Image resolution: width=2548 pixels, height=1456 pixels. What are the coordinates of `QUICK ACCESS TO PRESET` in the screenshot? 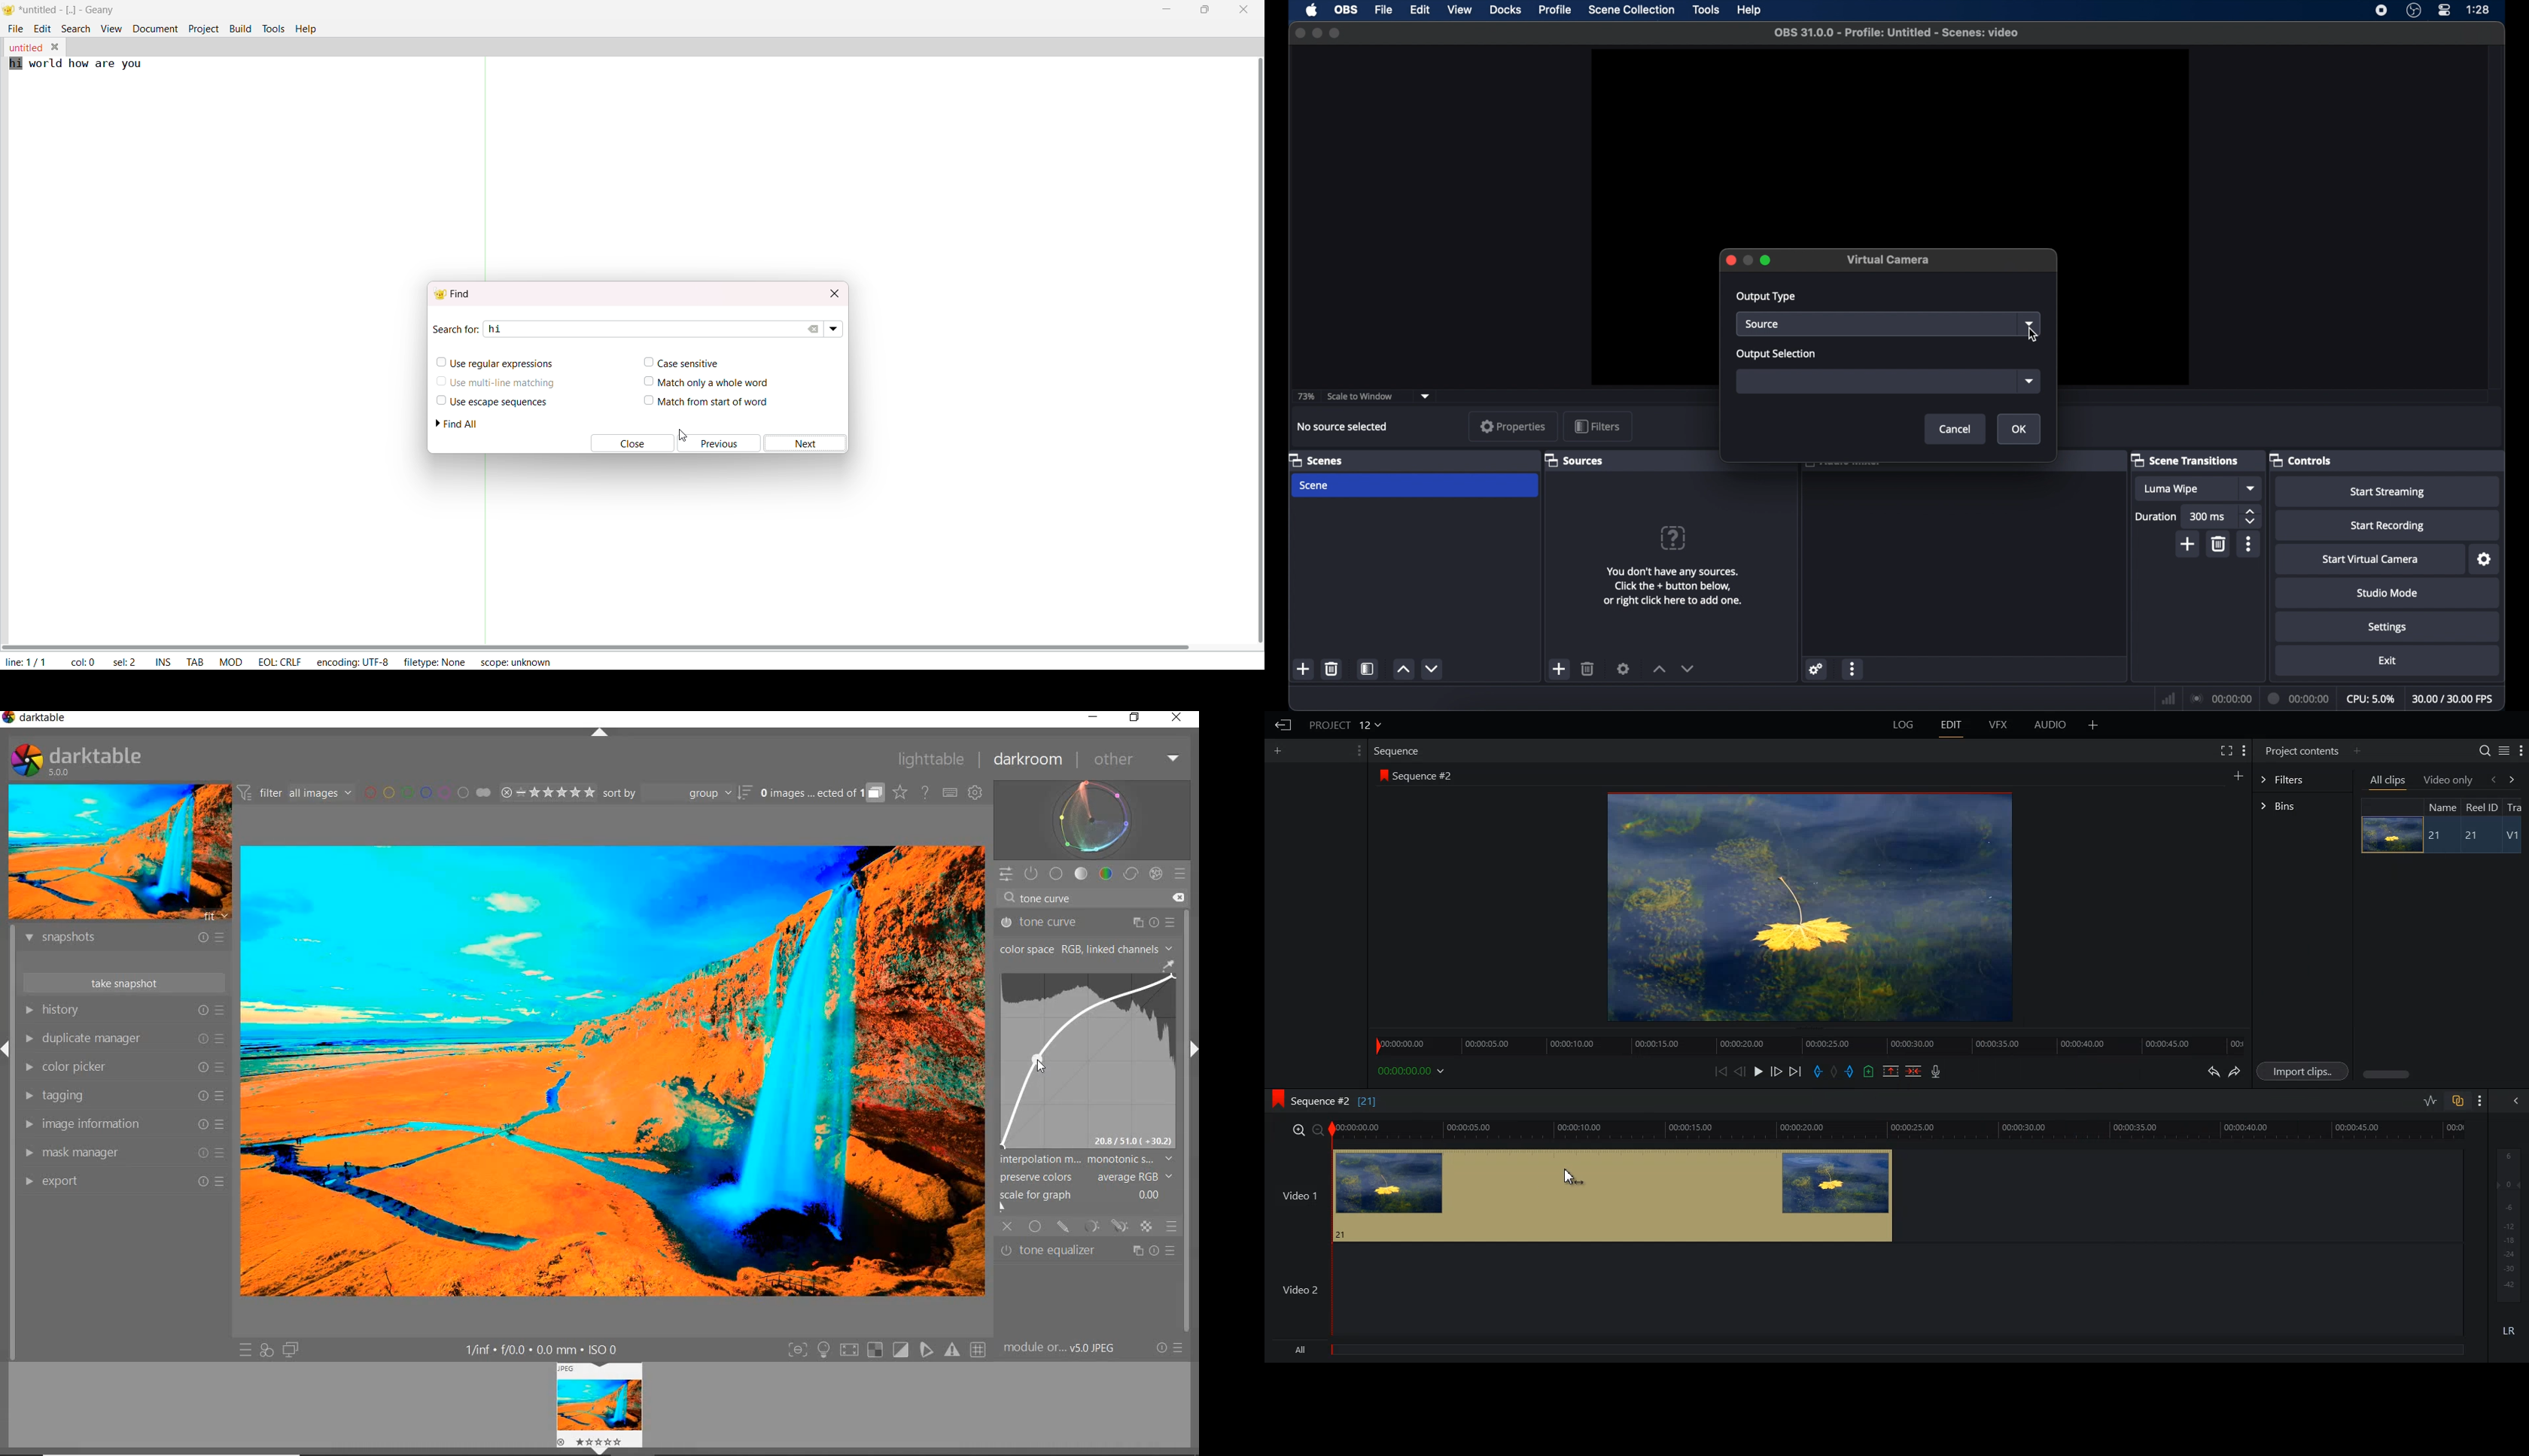 It's located at (245, 1349).